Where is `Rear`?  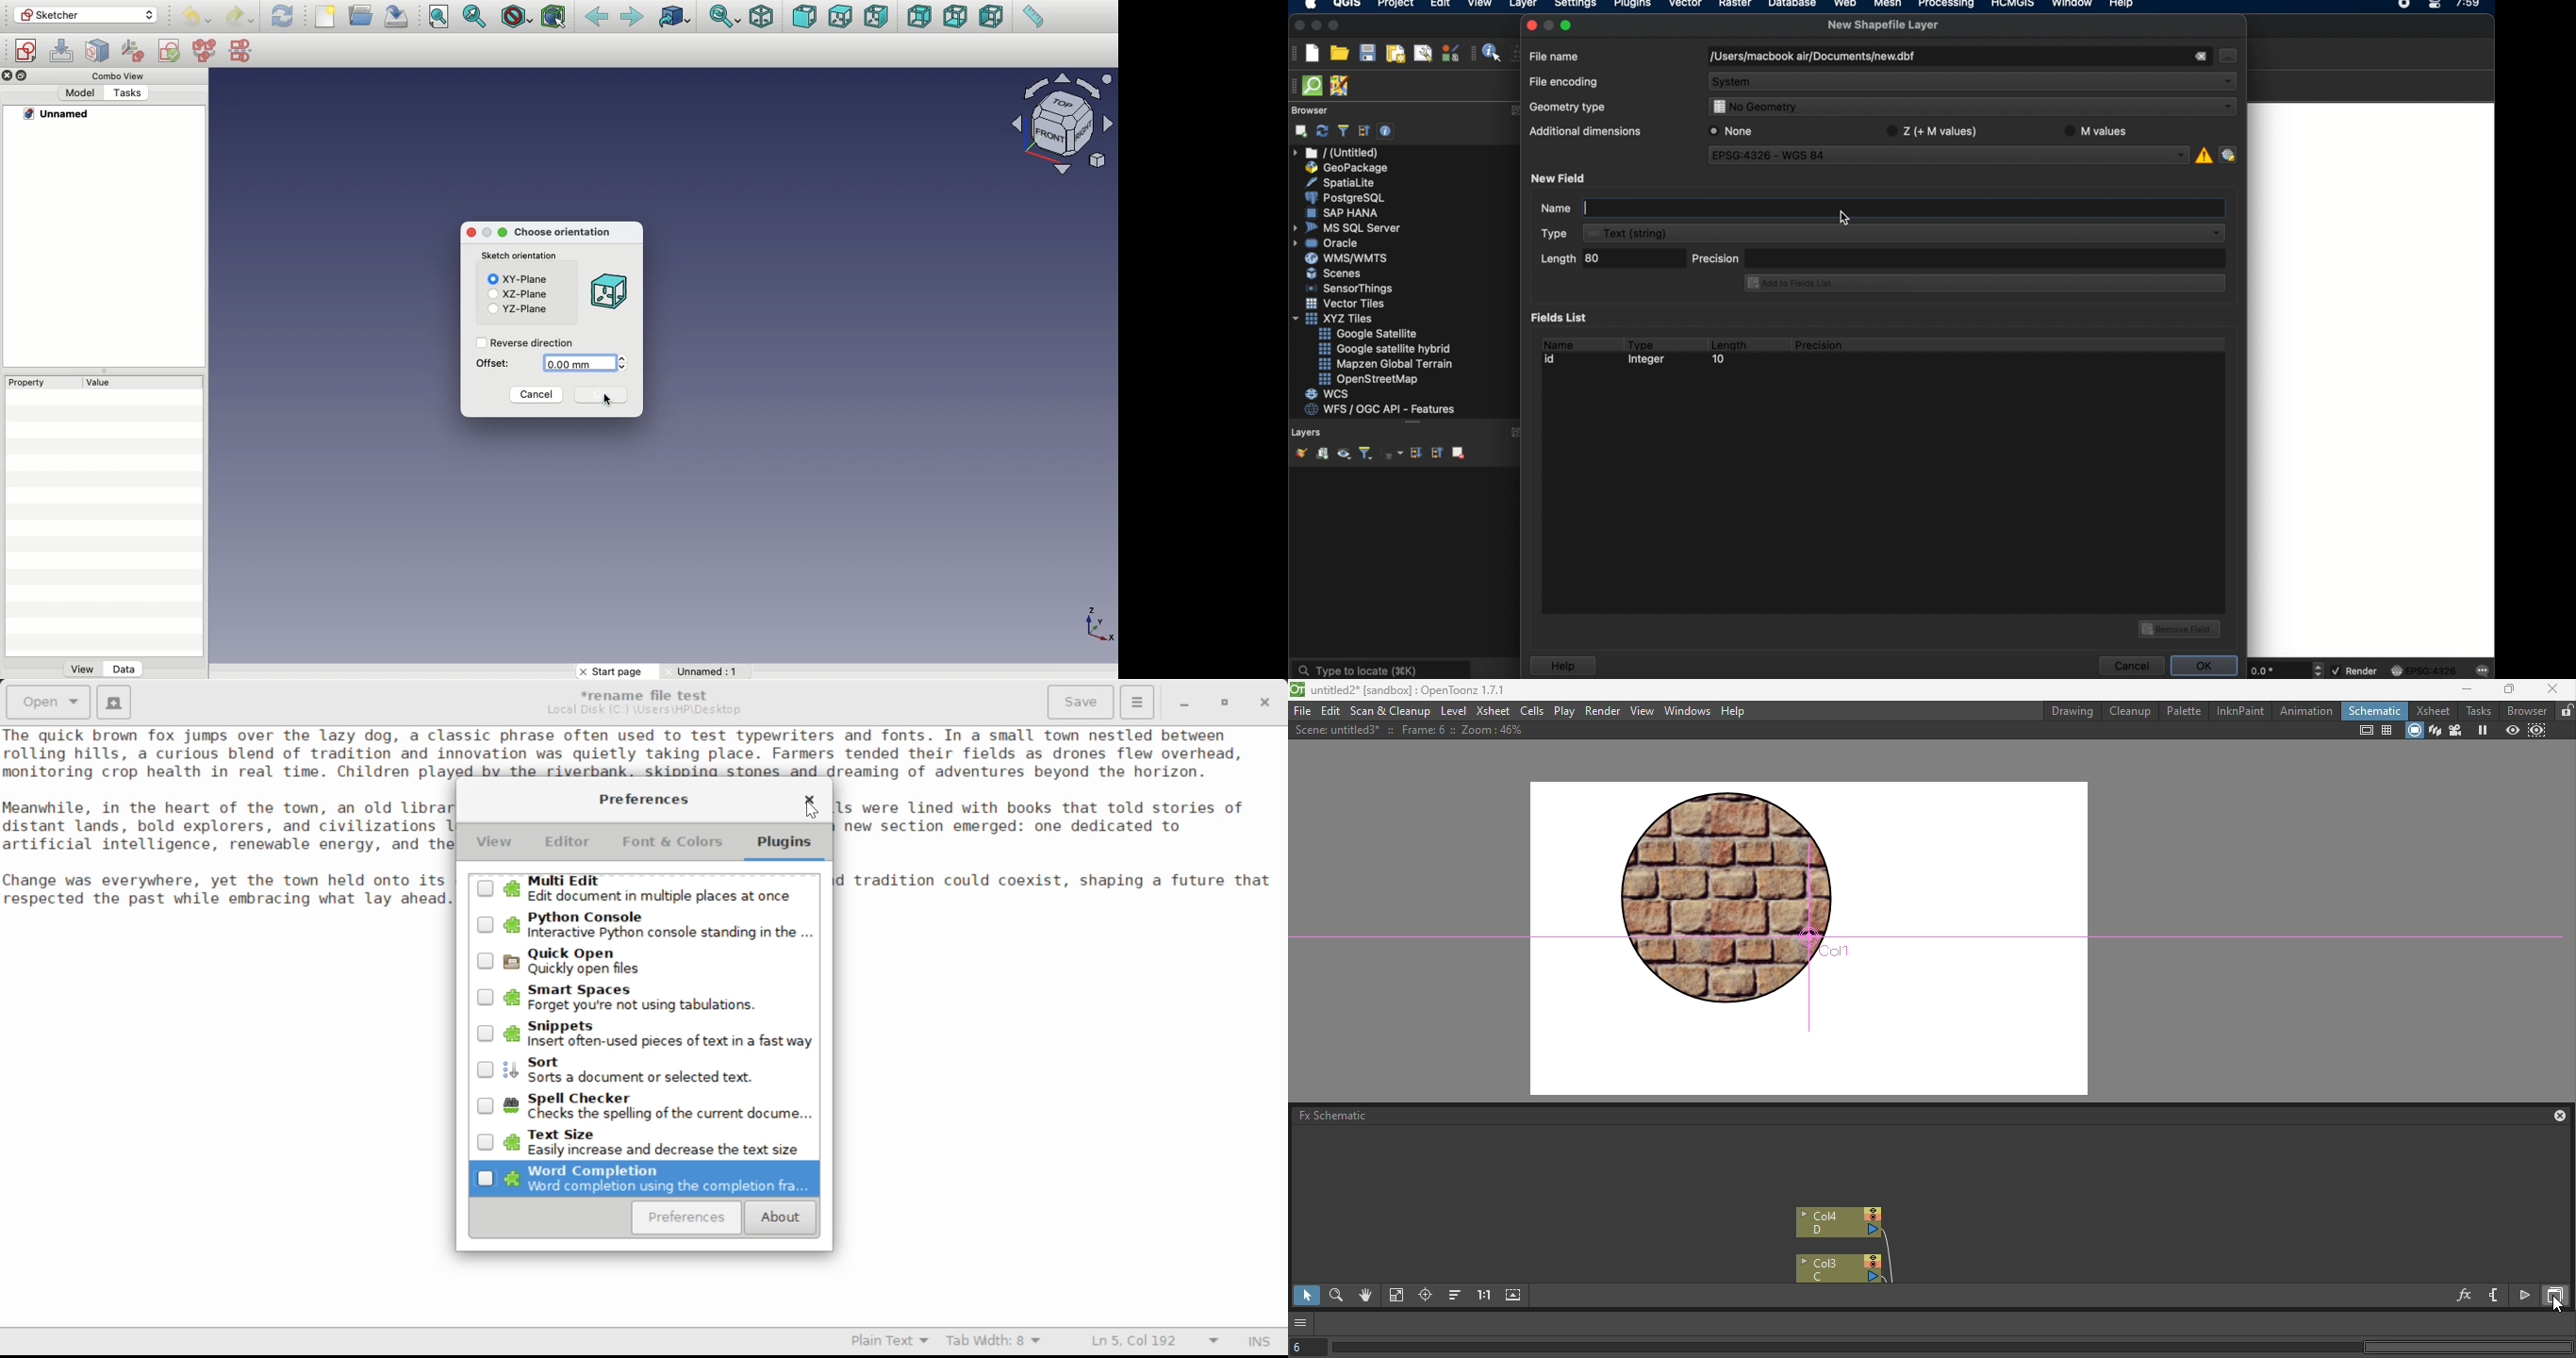
Rear is located at coordinates (918, 17).